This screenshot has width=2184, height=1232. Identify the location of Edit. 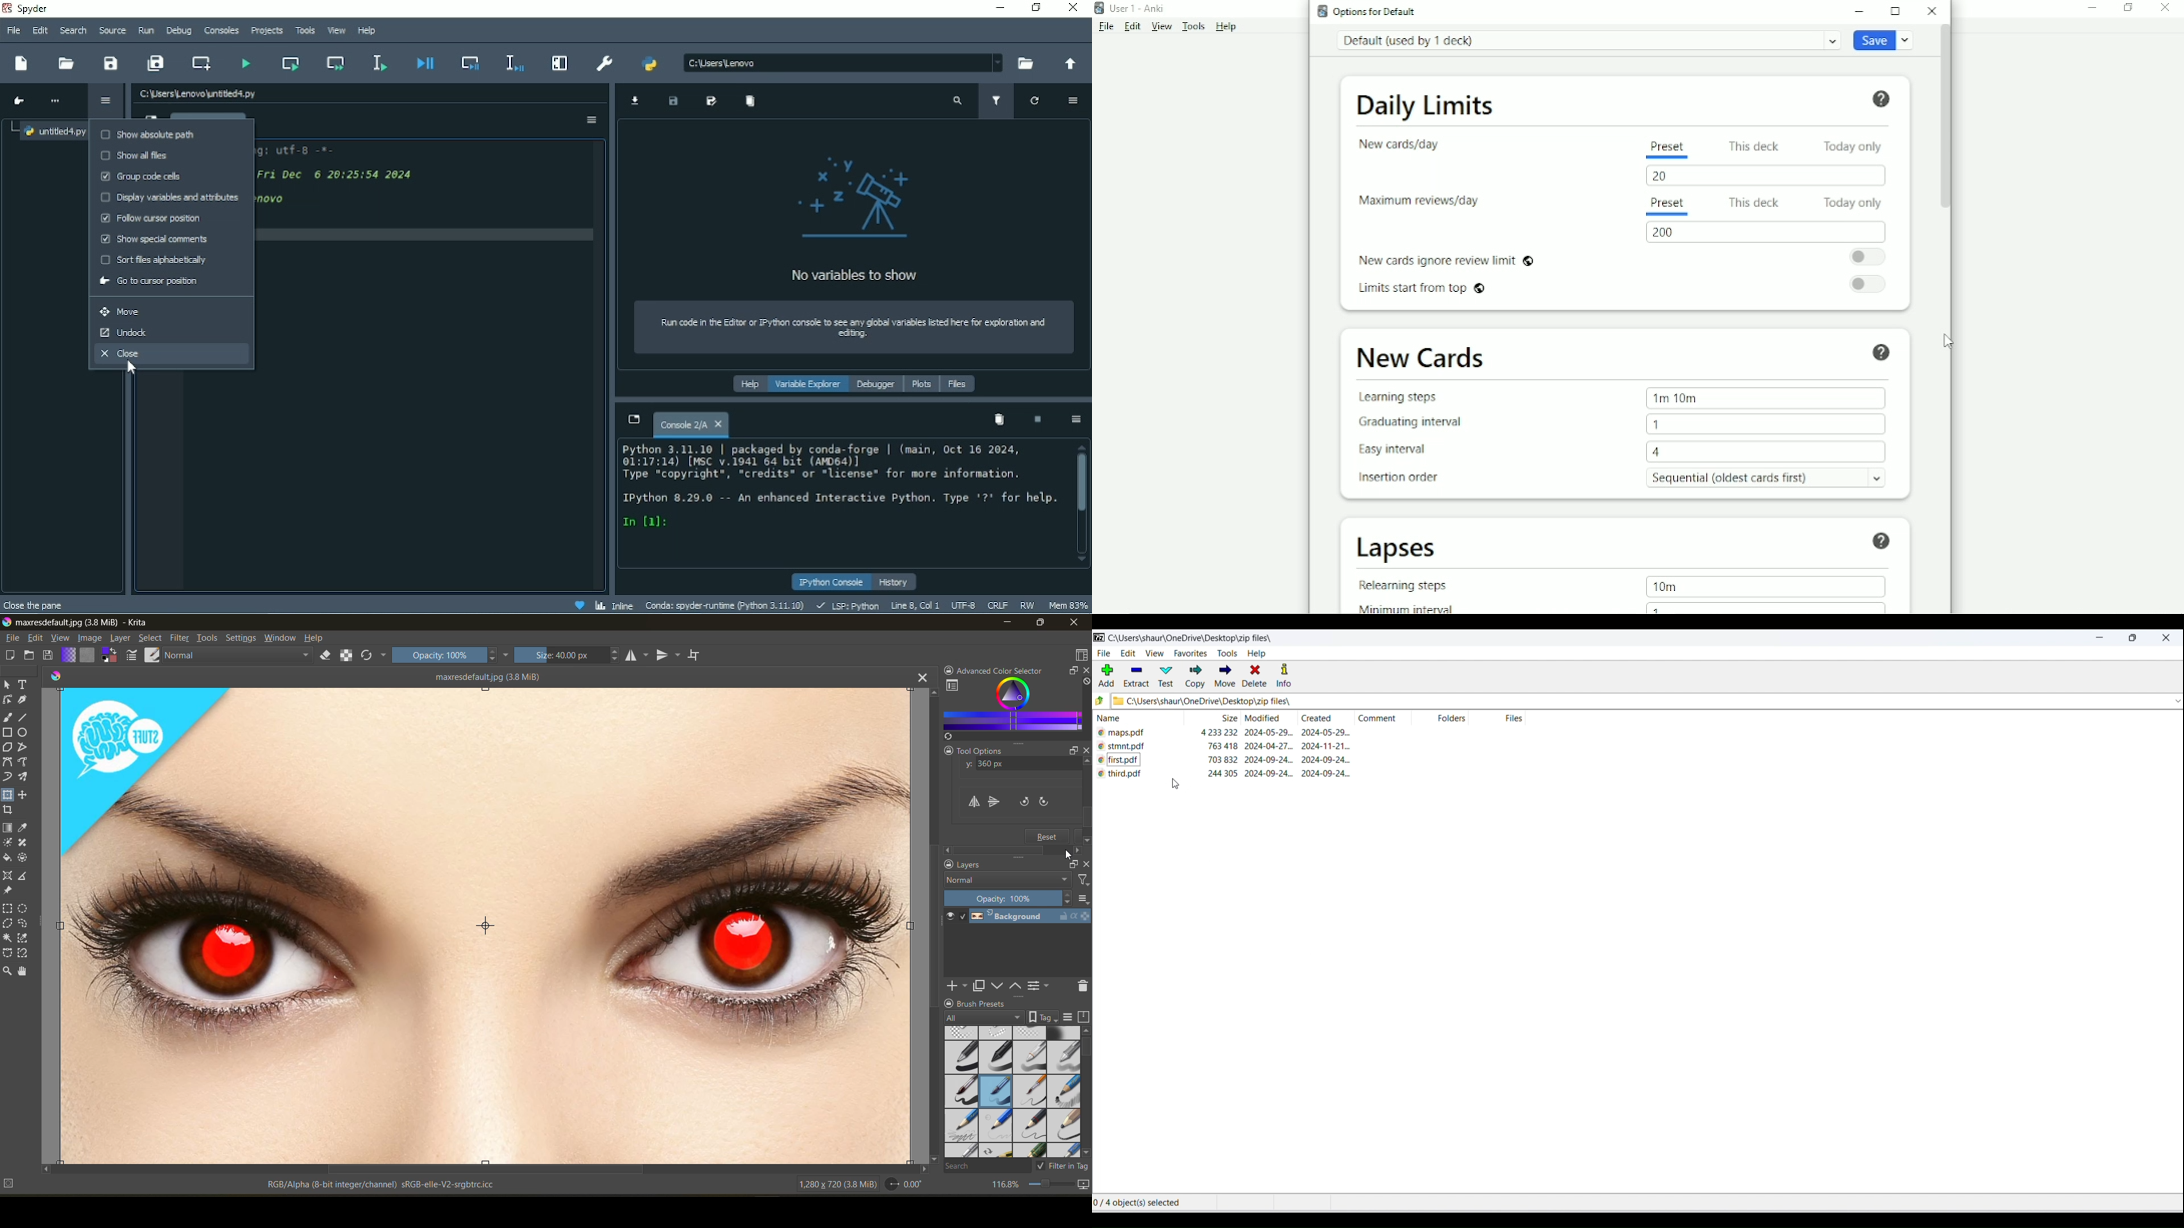
(39, 32).